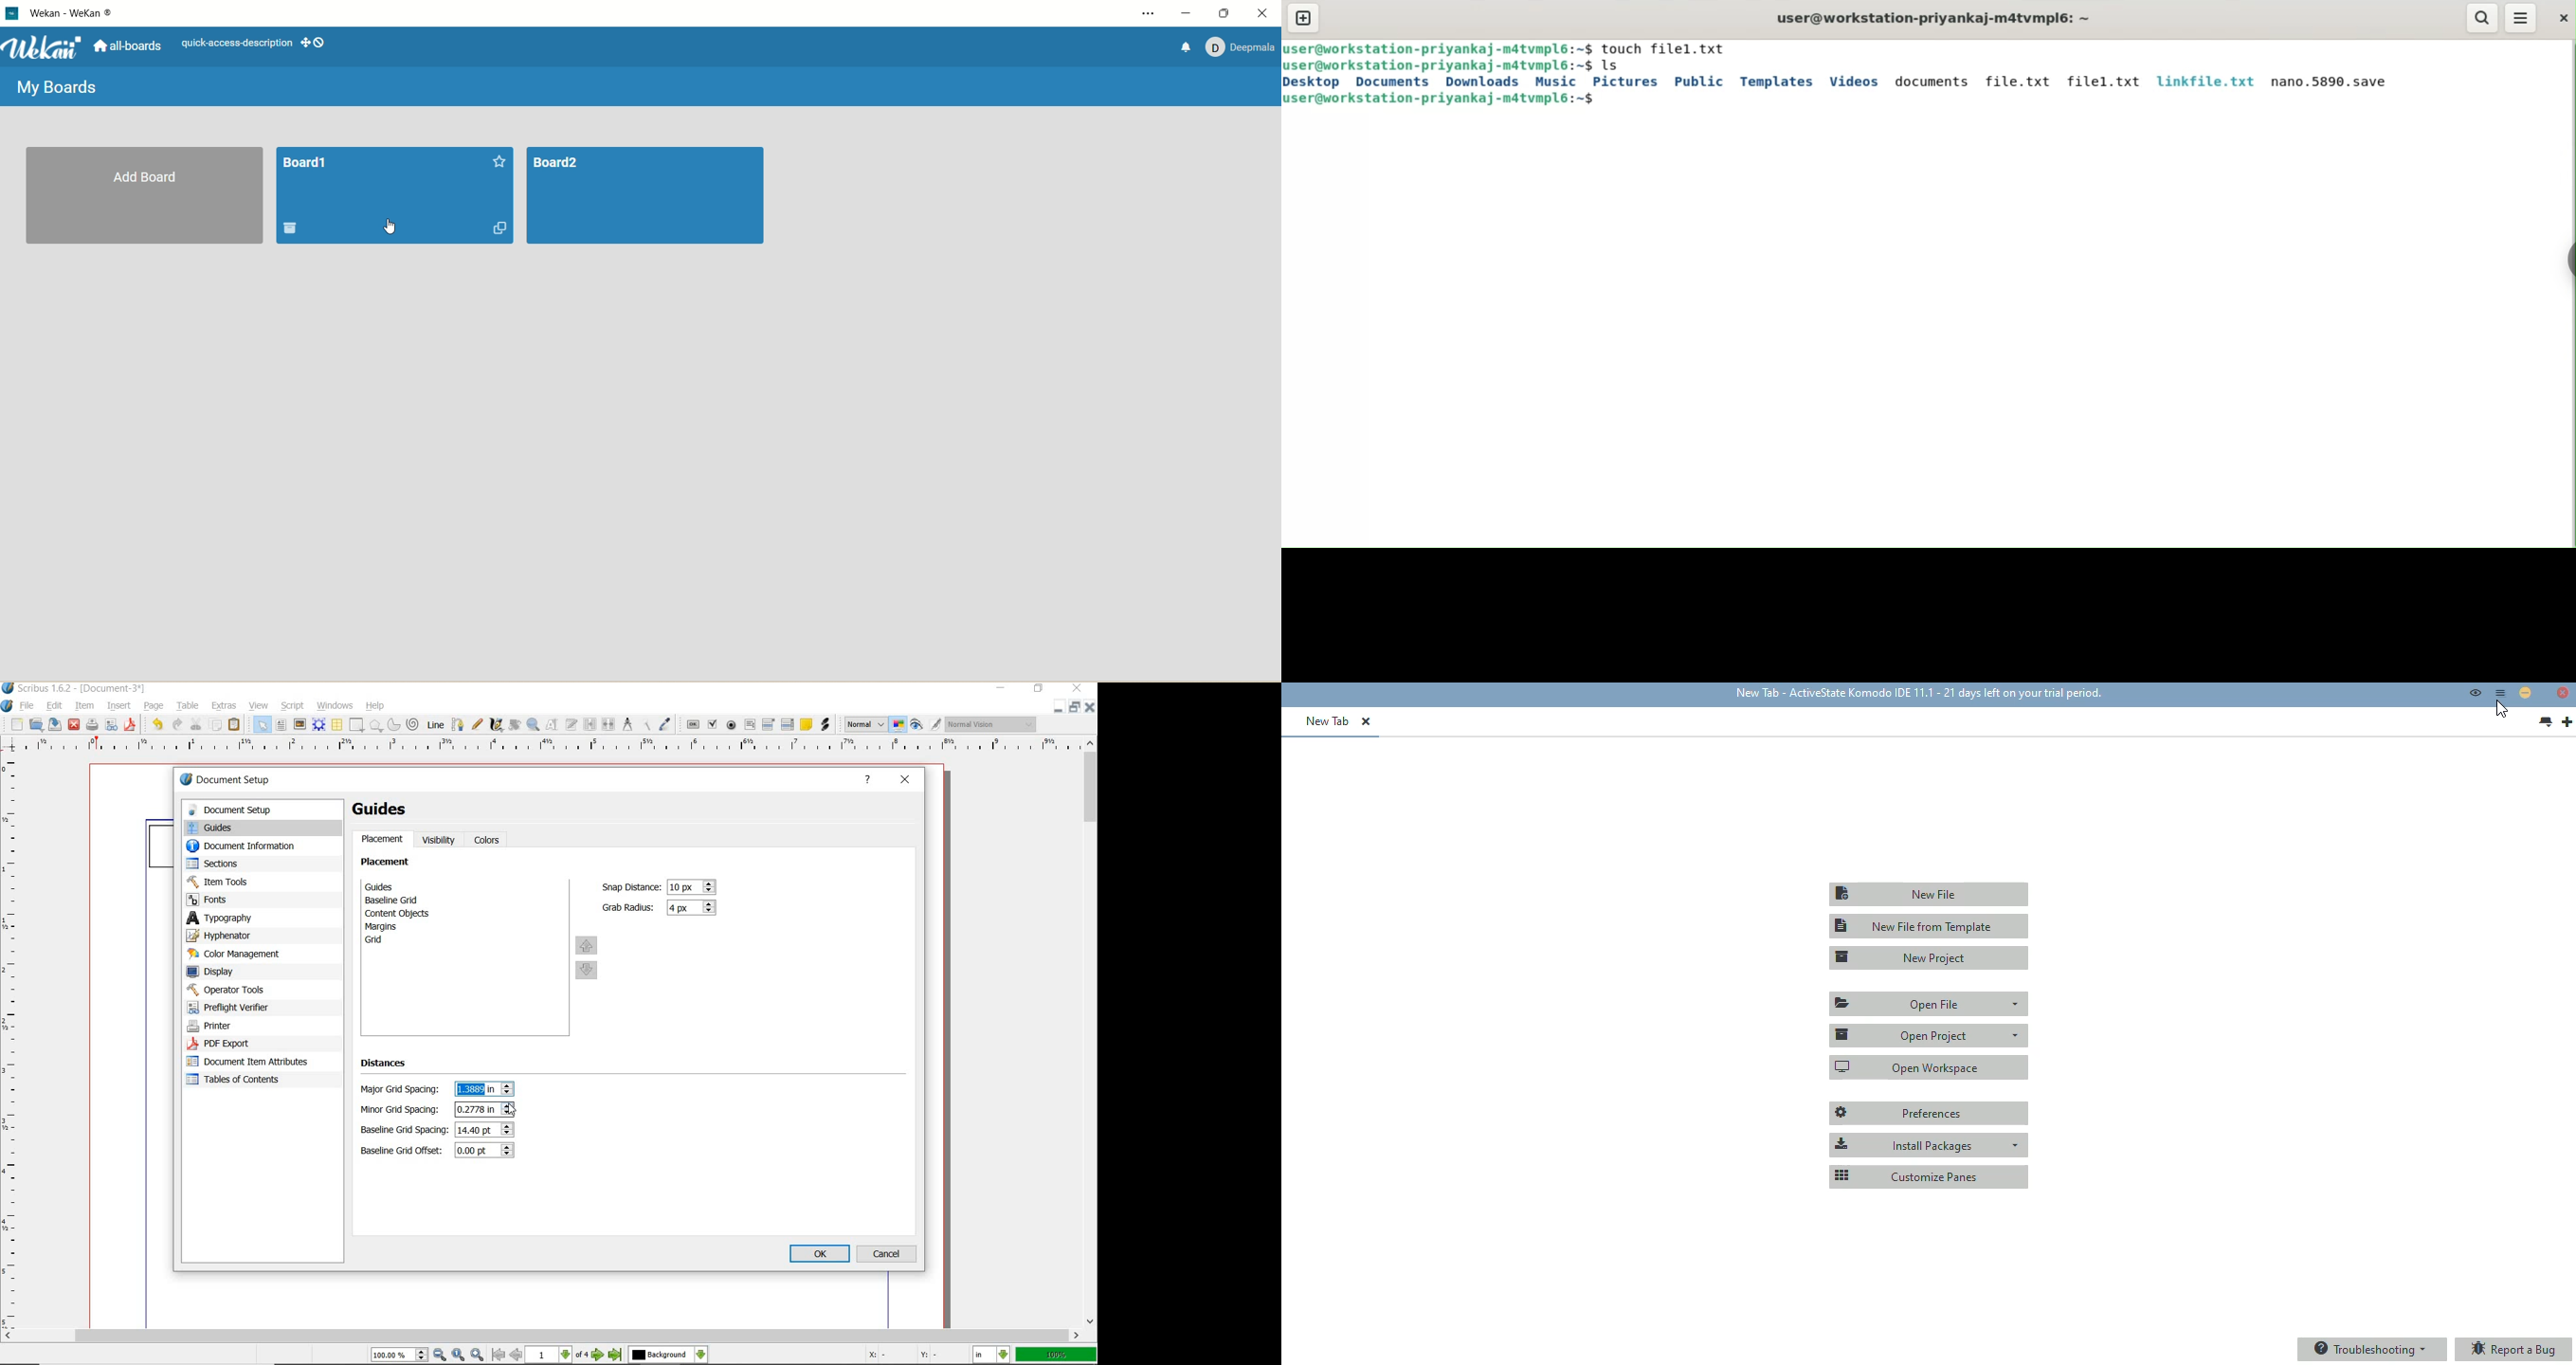 The image size is (2576, 1372). What do you see at coordinates (337, 726) in the screenshot?
I see `table` at bounding box center [337, 726].